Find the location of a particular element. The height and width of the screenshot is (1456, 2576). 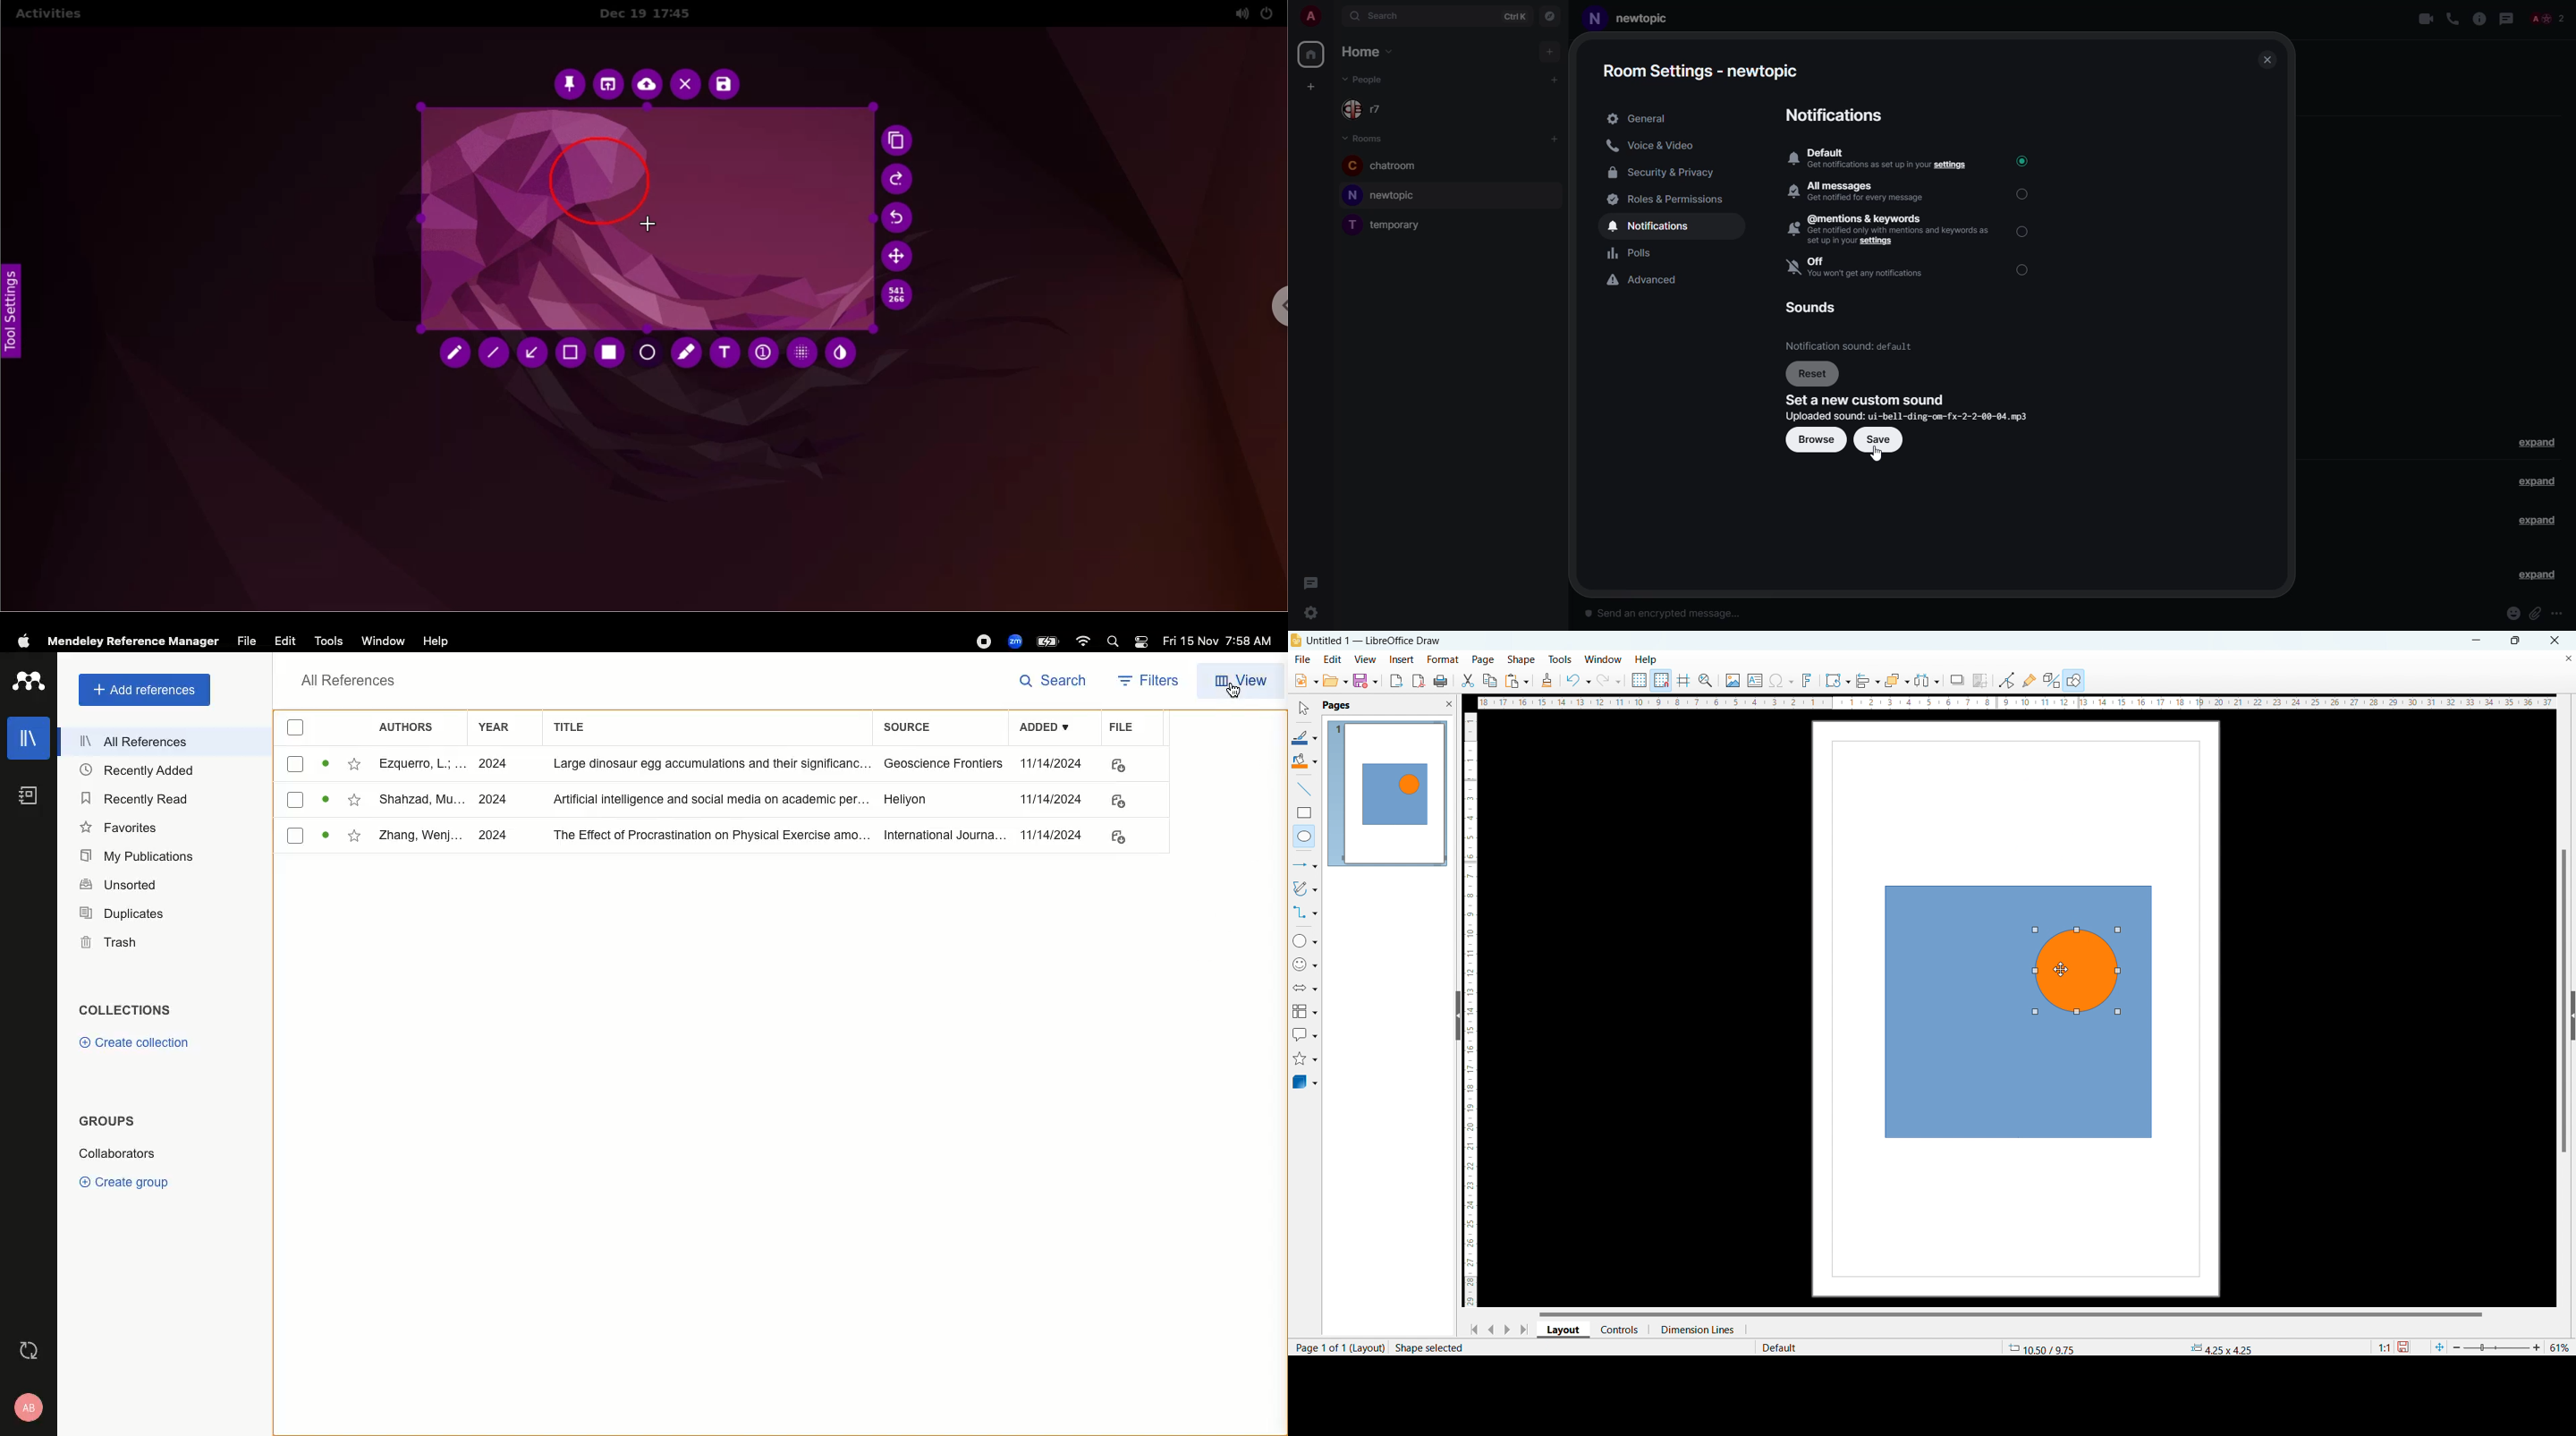

home is located at coordinates (1311, 54).